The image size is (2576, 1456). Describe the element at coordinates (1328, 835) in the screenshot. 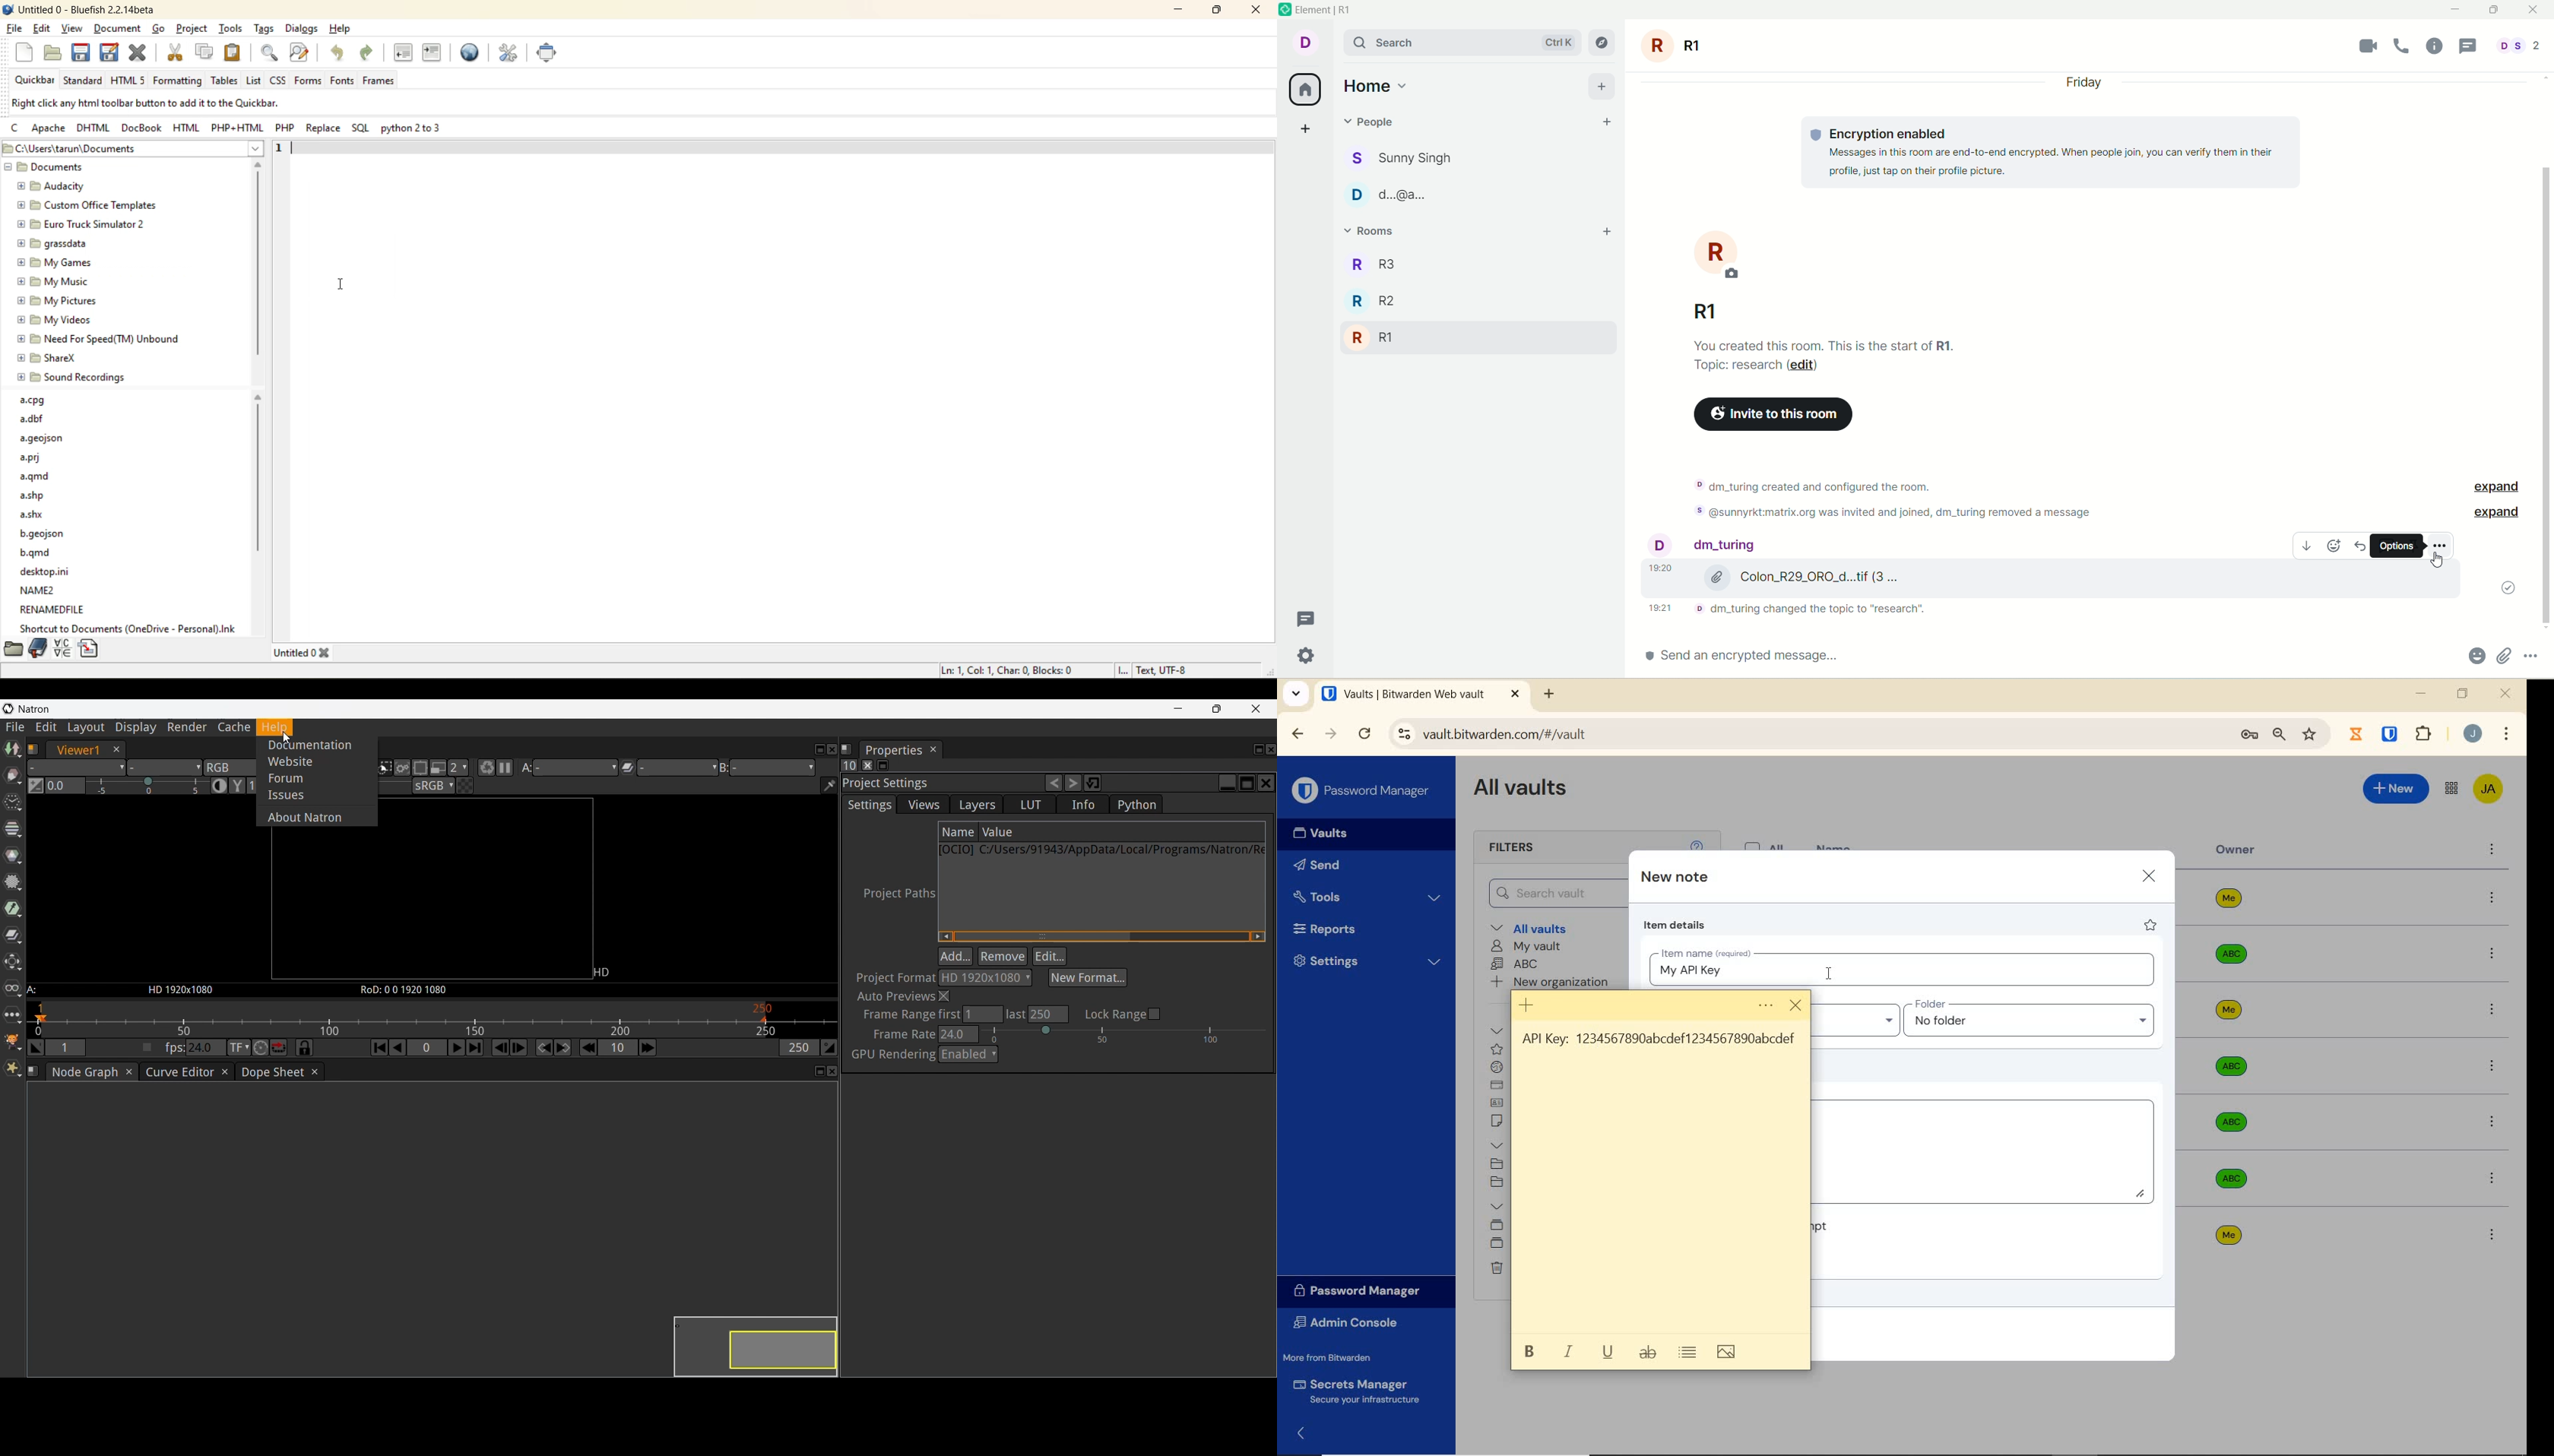

I see `Vaults` at that location.